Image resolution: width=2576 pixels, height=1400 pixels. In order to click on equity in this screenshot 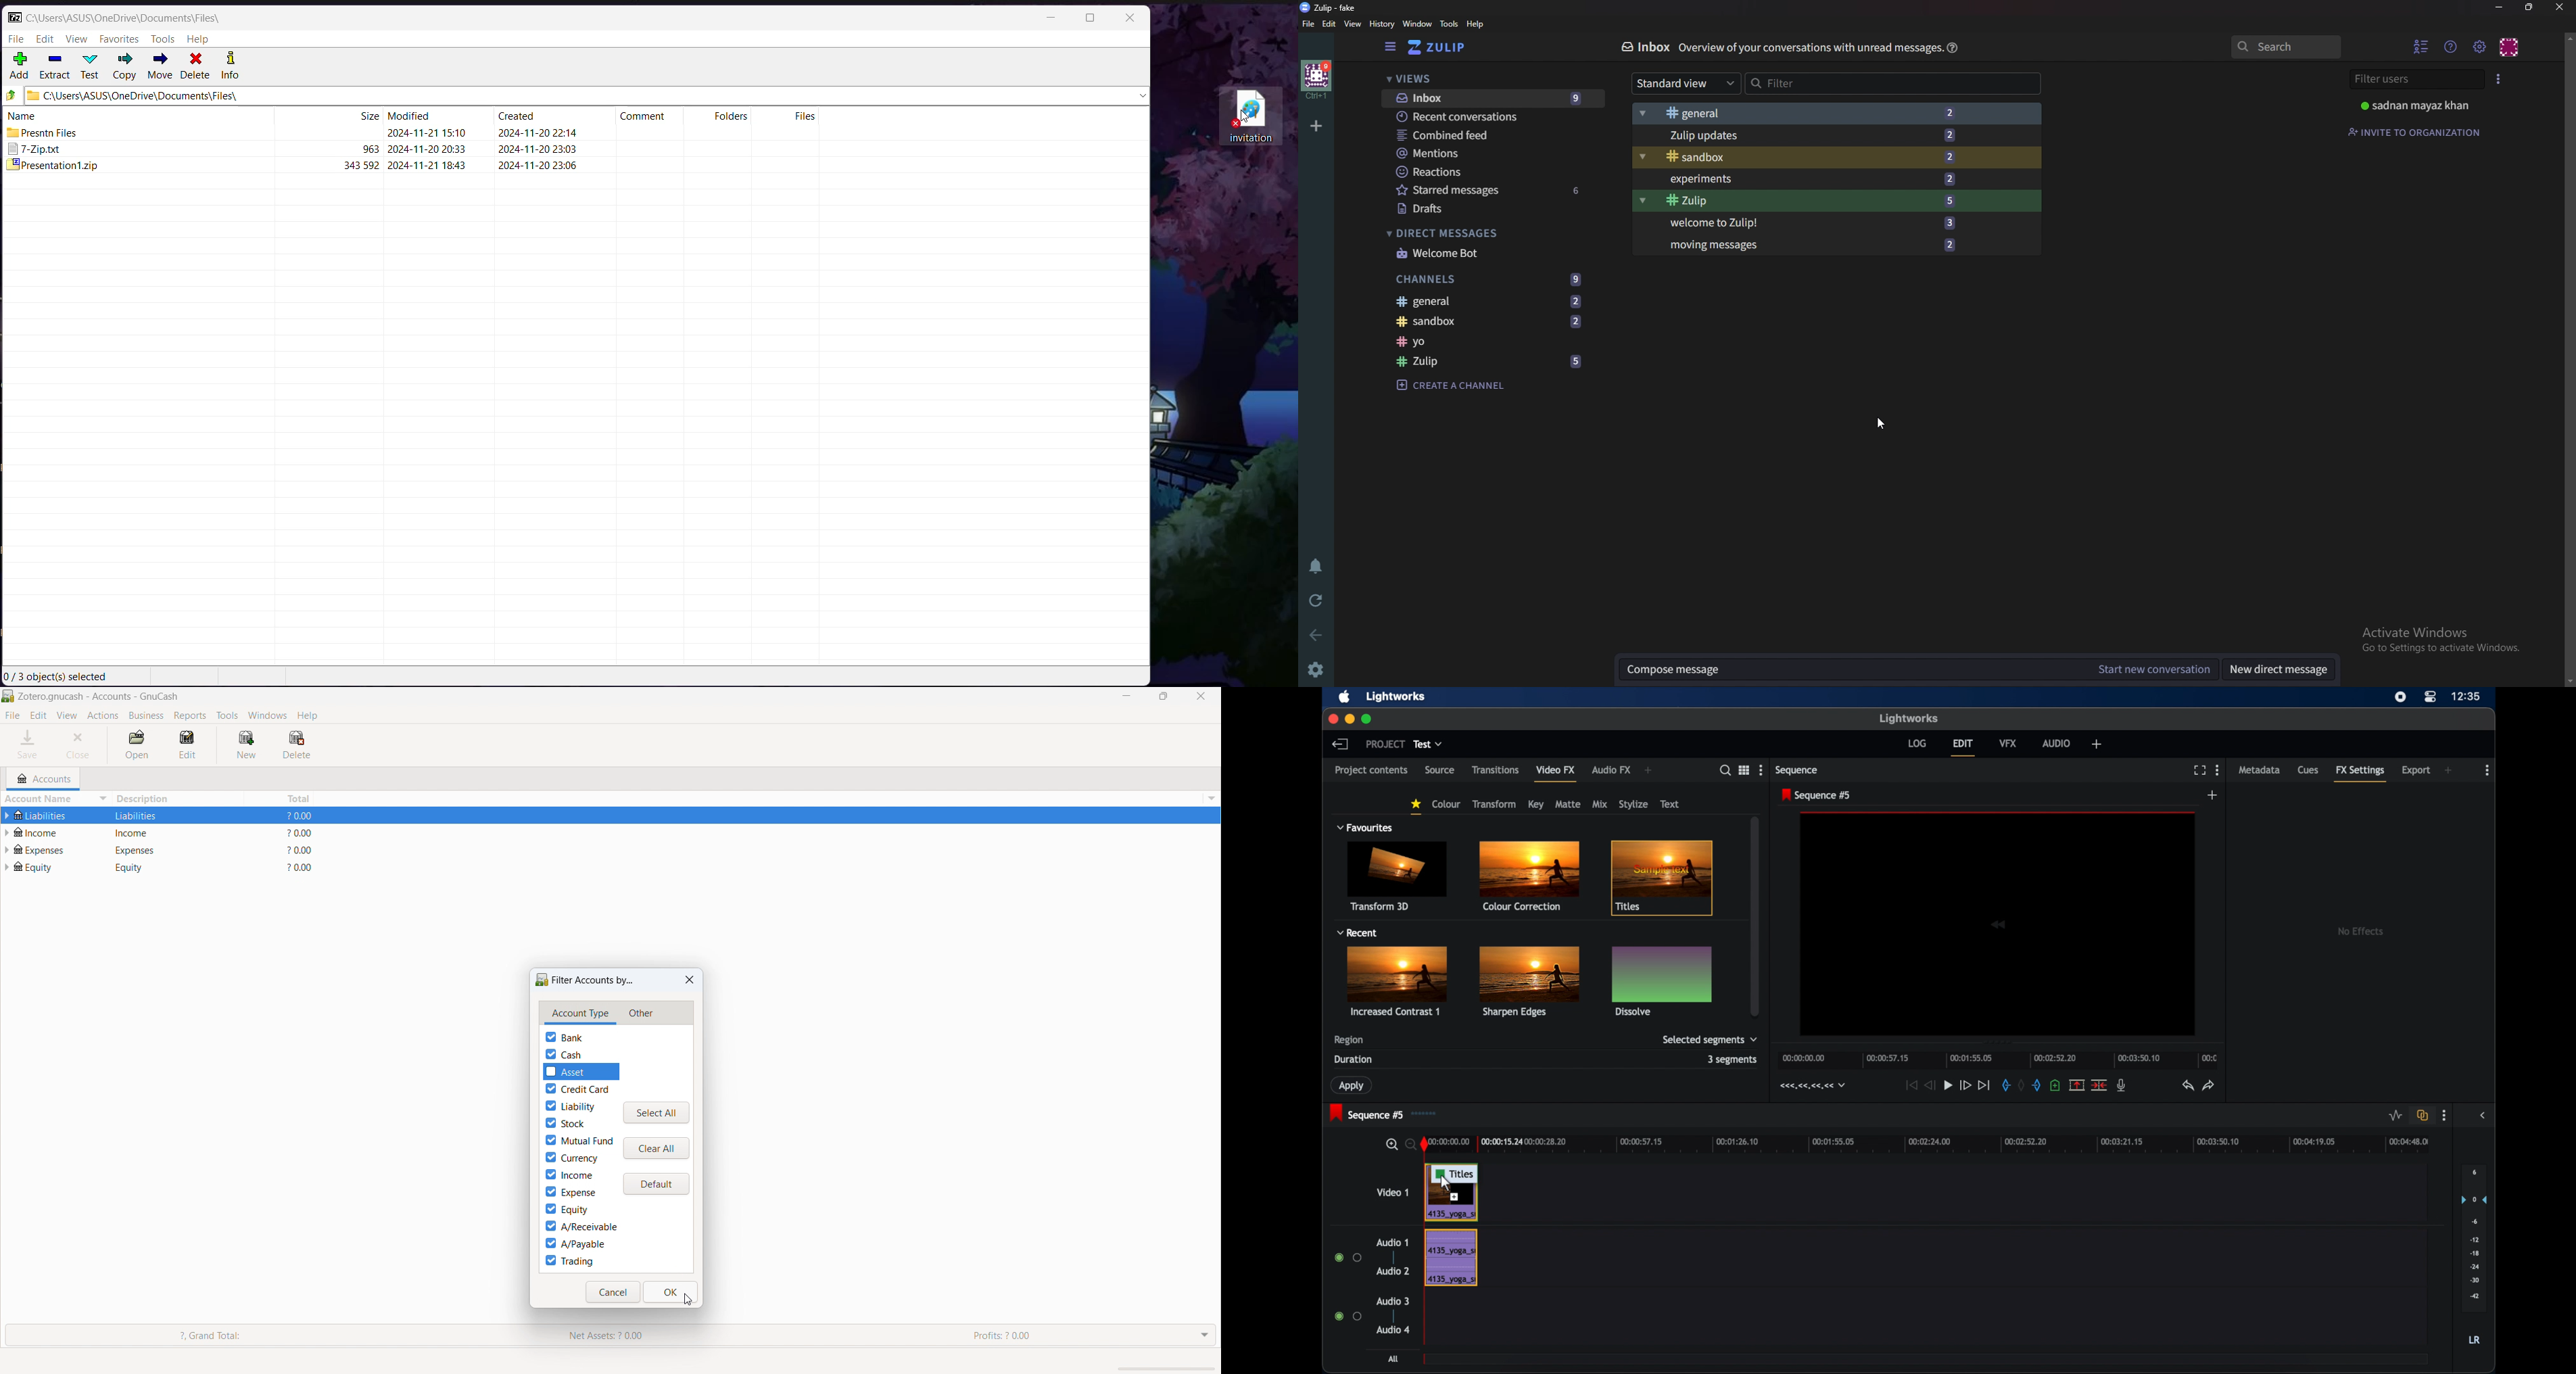, I will do `click(566, 1209)`.